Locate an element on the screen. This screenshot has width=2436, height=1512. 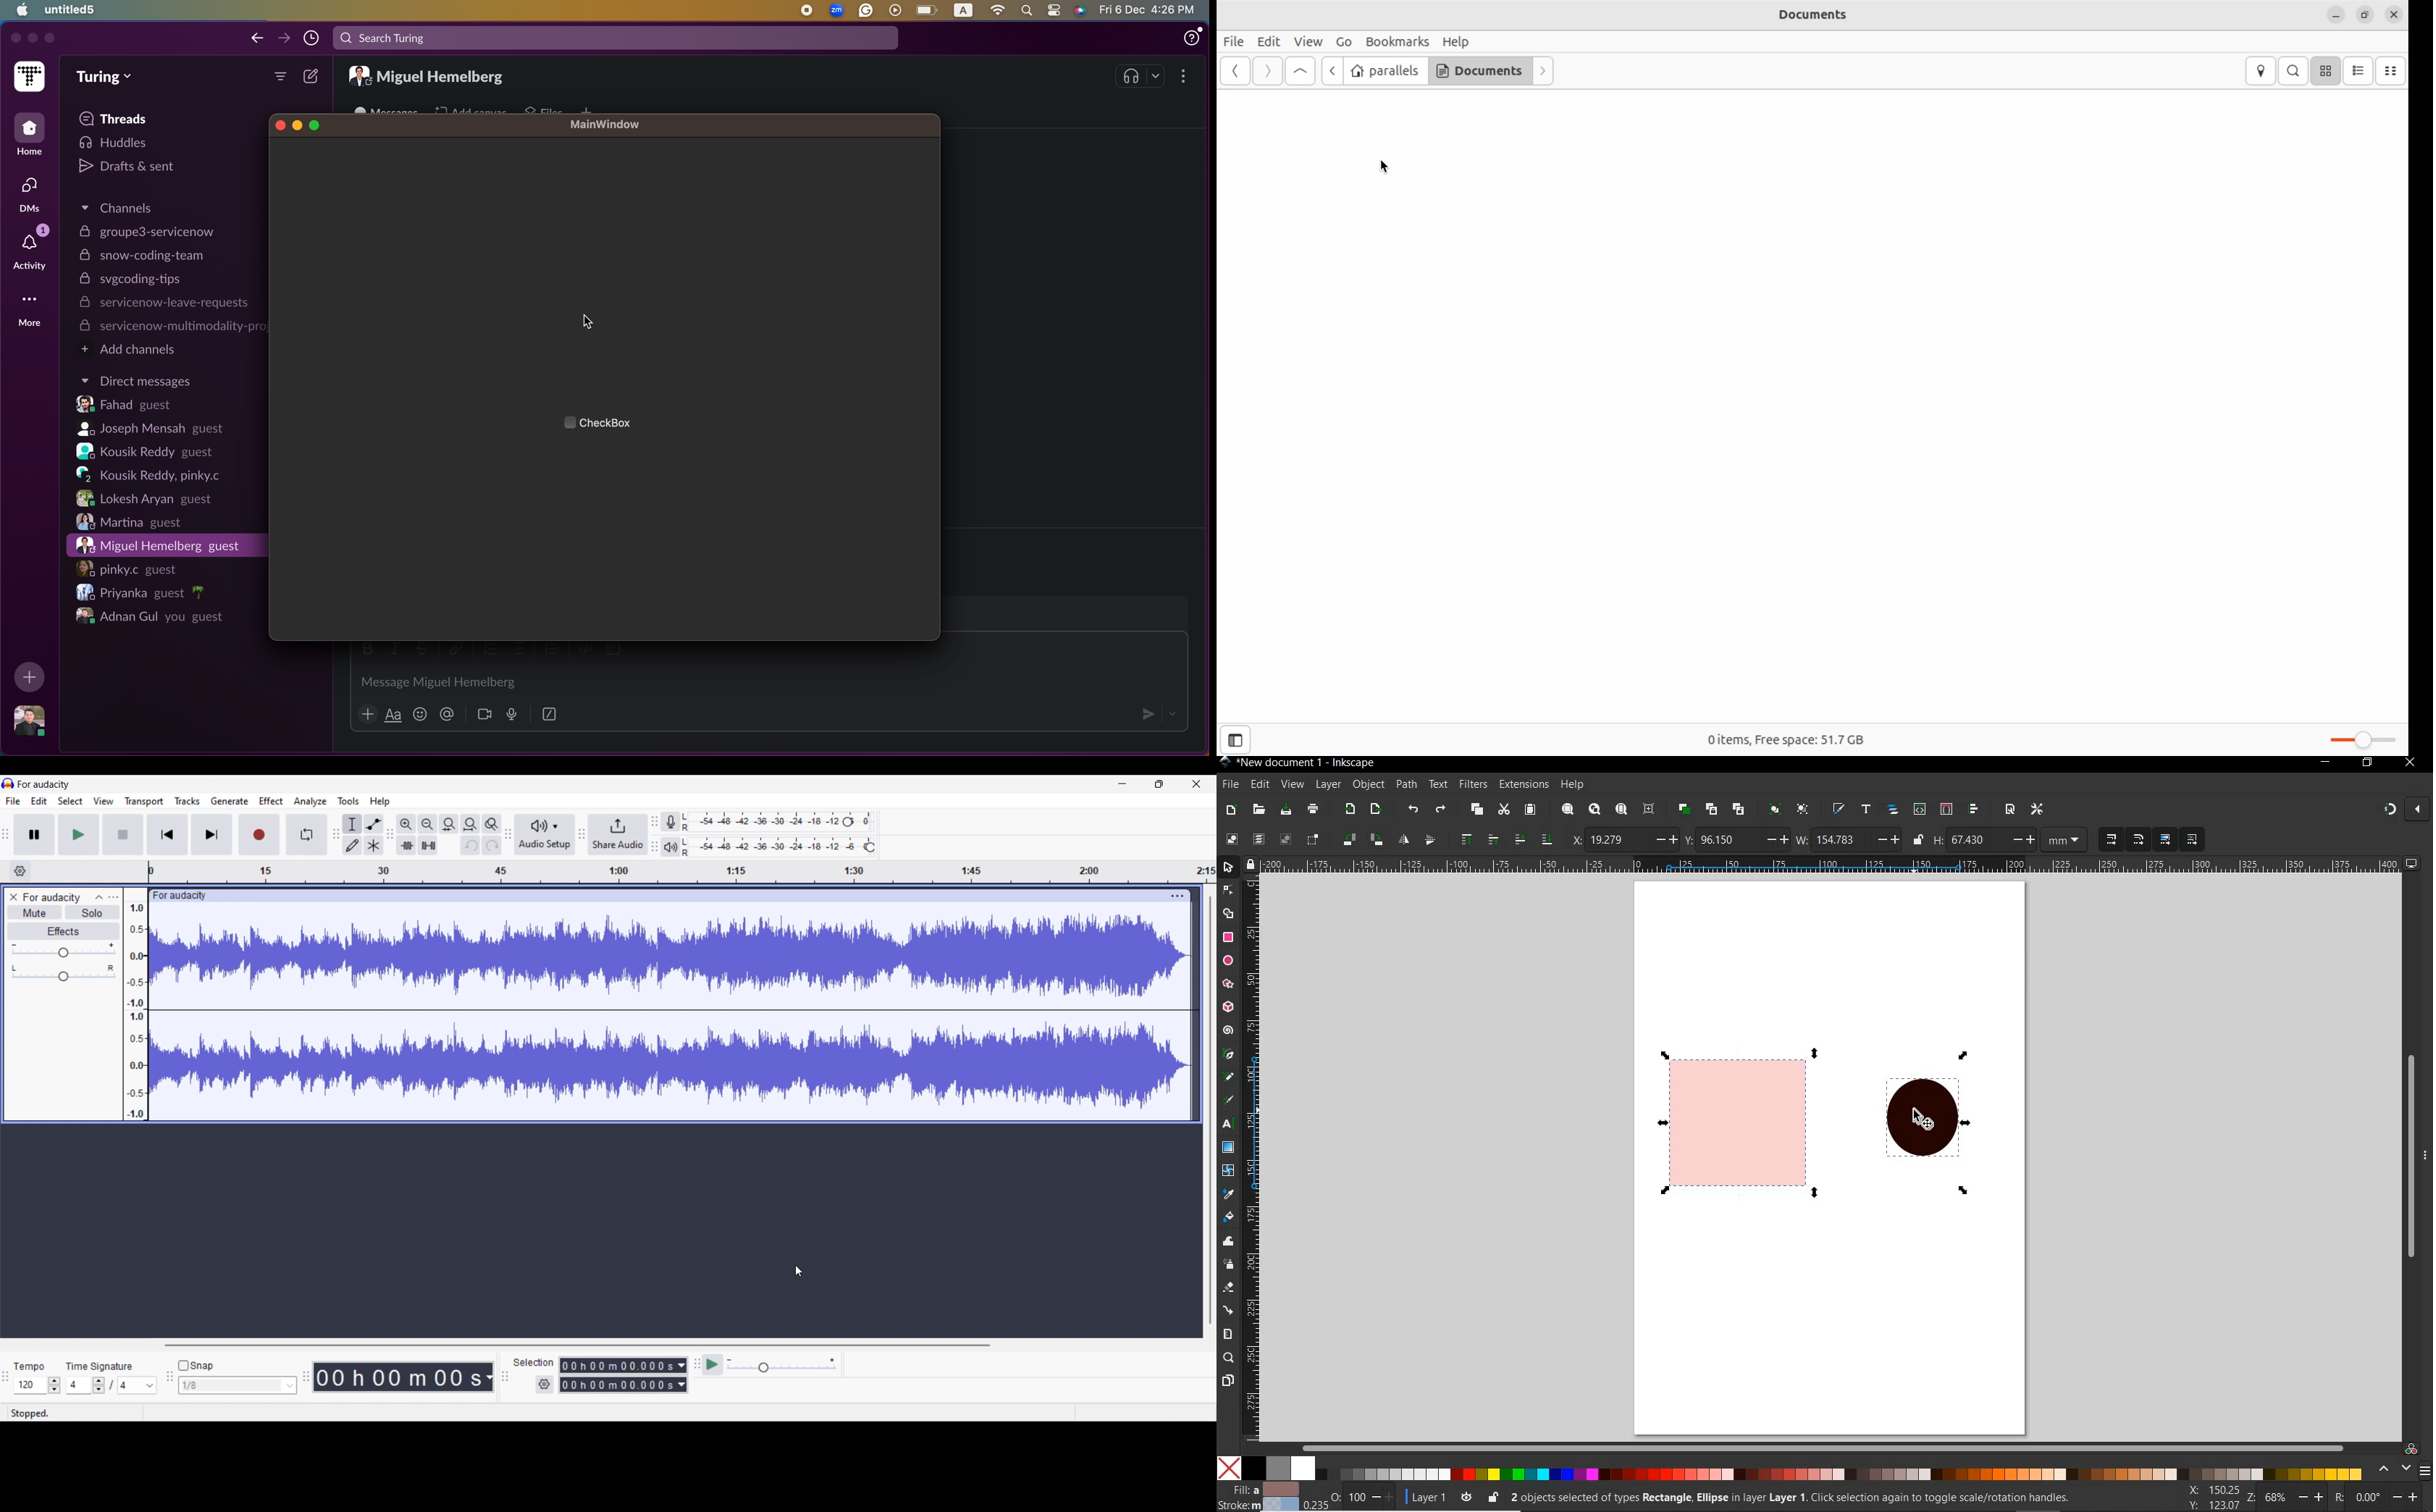
minimize is located at coordinates (2327, 761).